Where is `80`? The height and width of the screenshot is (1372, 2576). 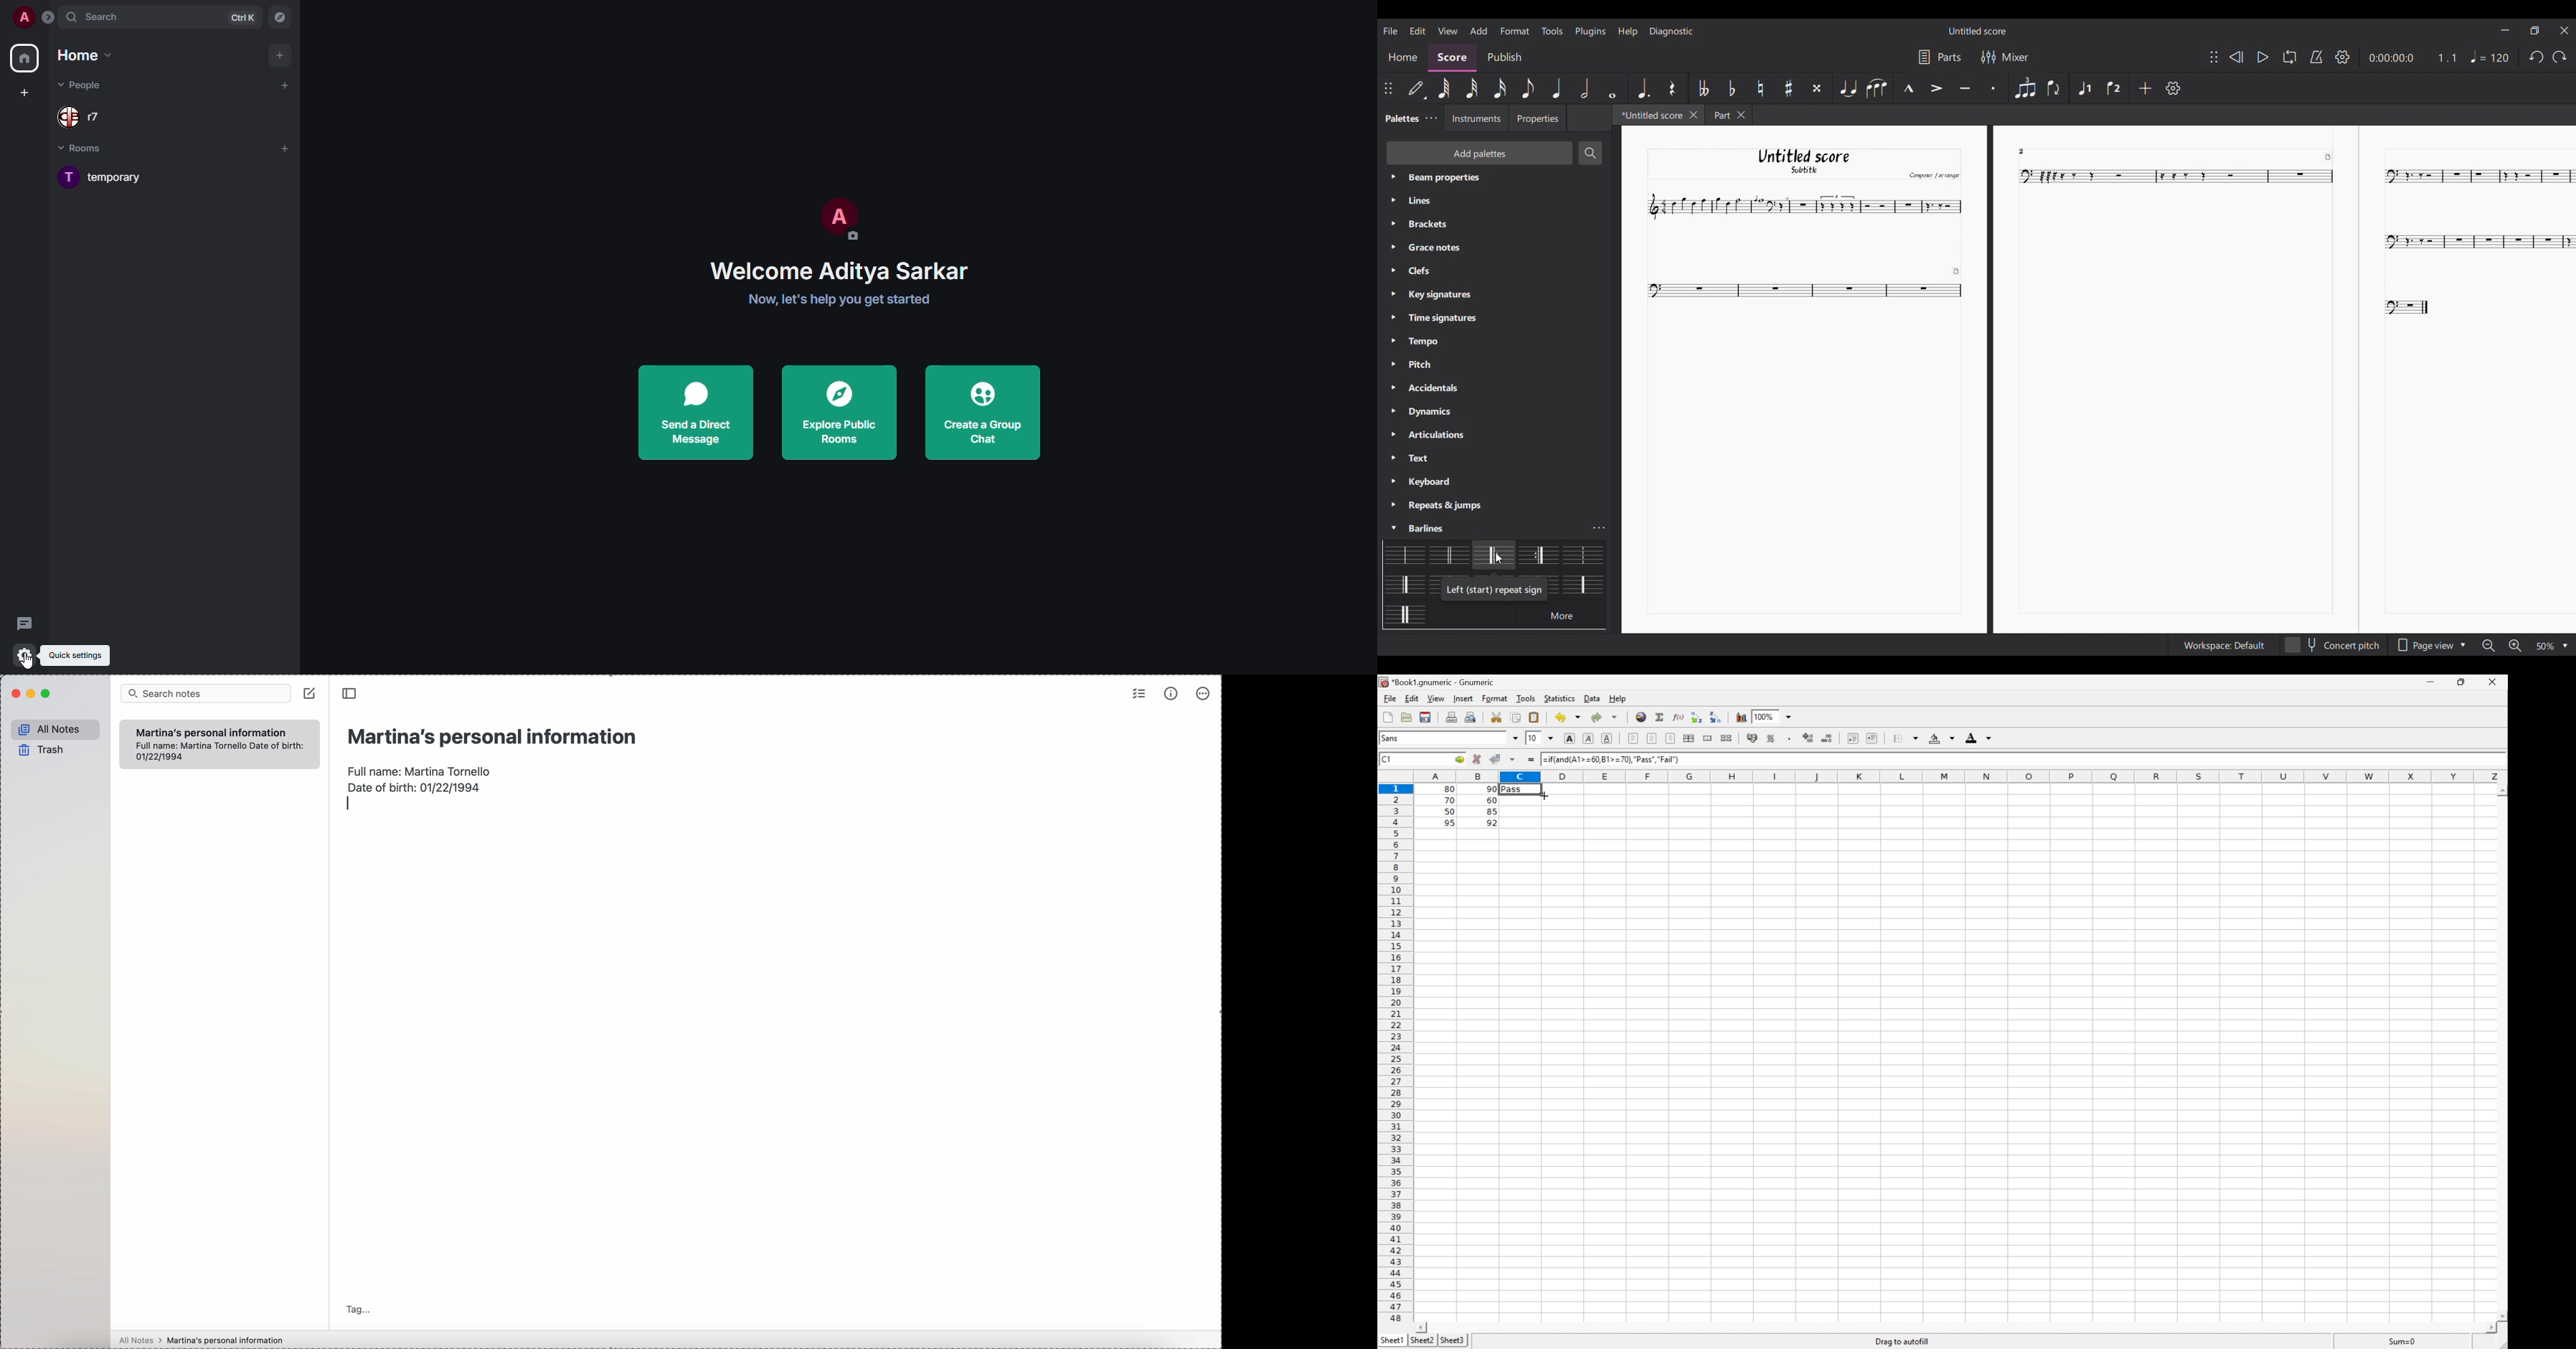 80 is located at coordinates (1452, 787).